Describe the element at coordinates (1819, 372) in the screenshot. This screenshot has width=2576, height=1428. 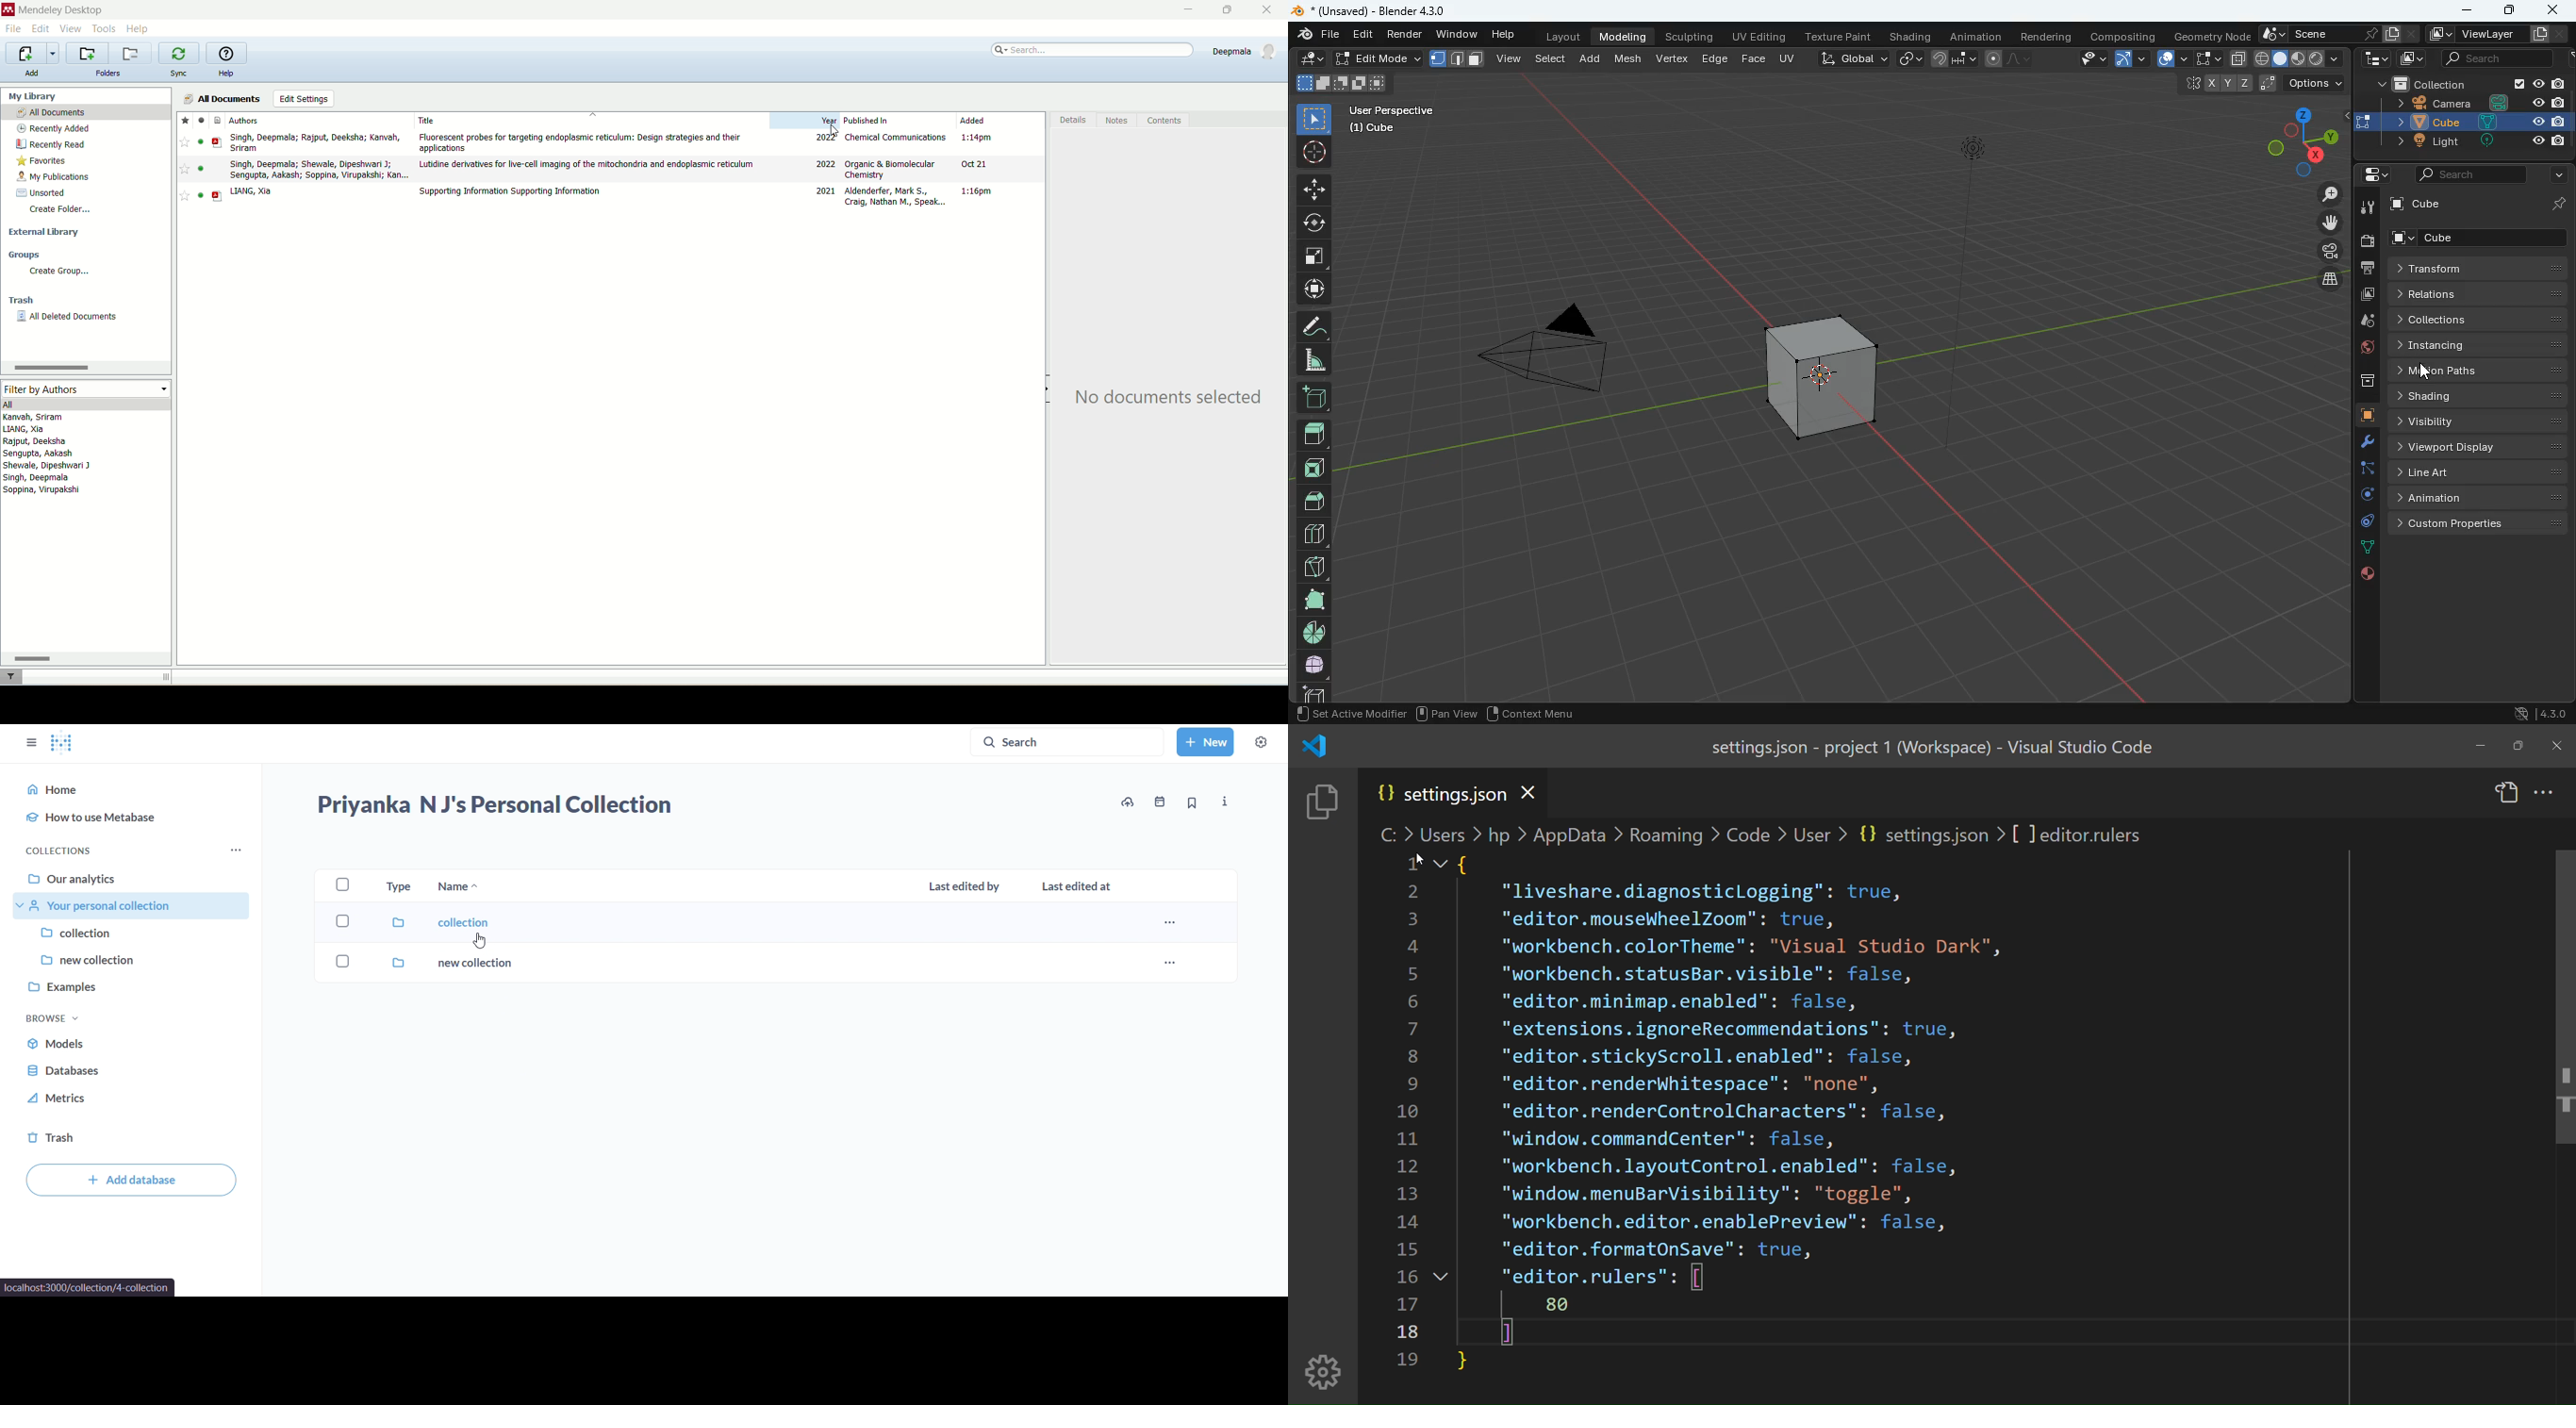
I see `cube` at that location.